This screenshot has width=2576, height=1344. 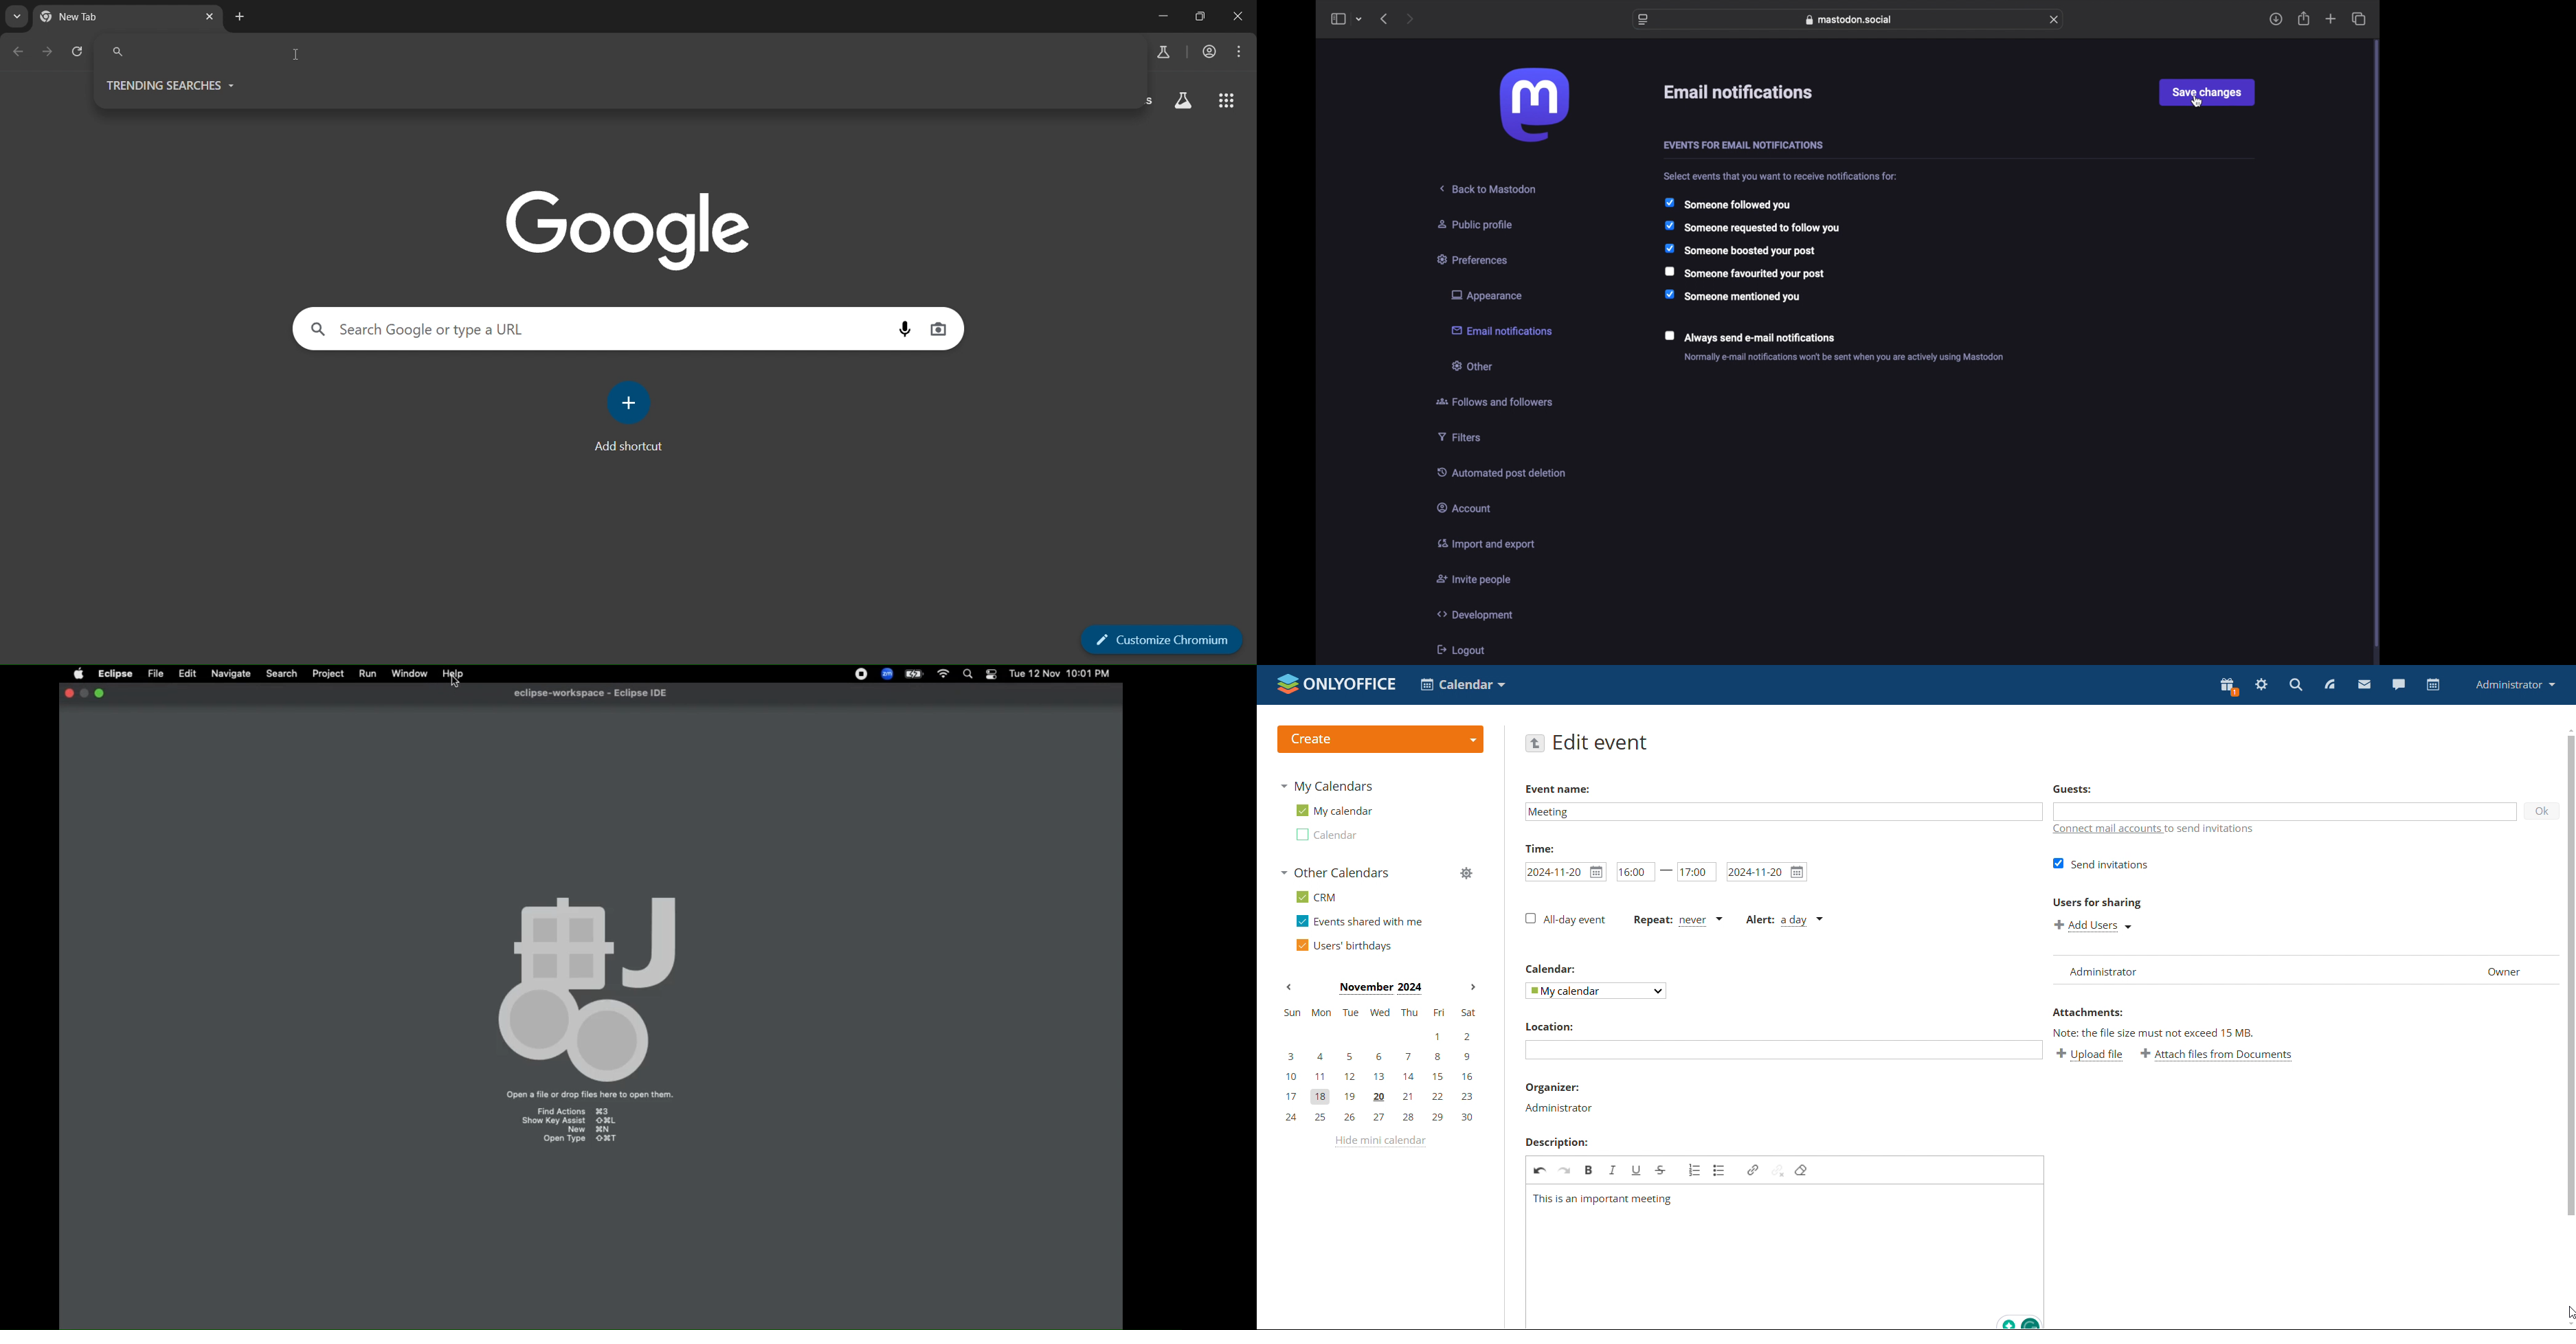 I want to click on previous month, so click(x=1288, y=987).